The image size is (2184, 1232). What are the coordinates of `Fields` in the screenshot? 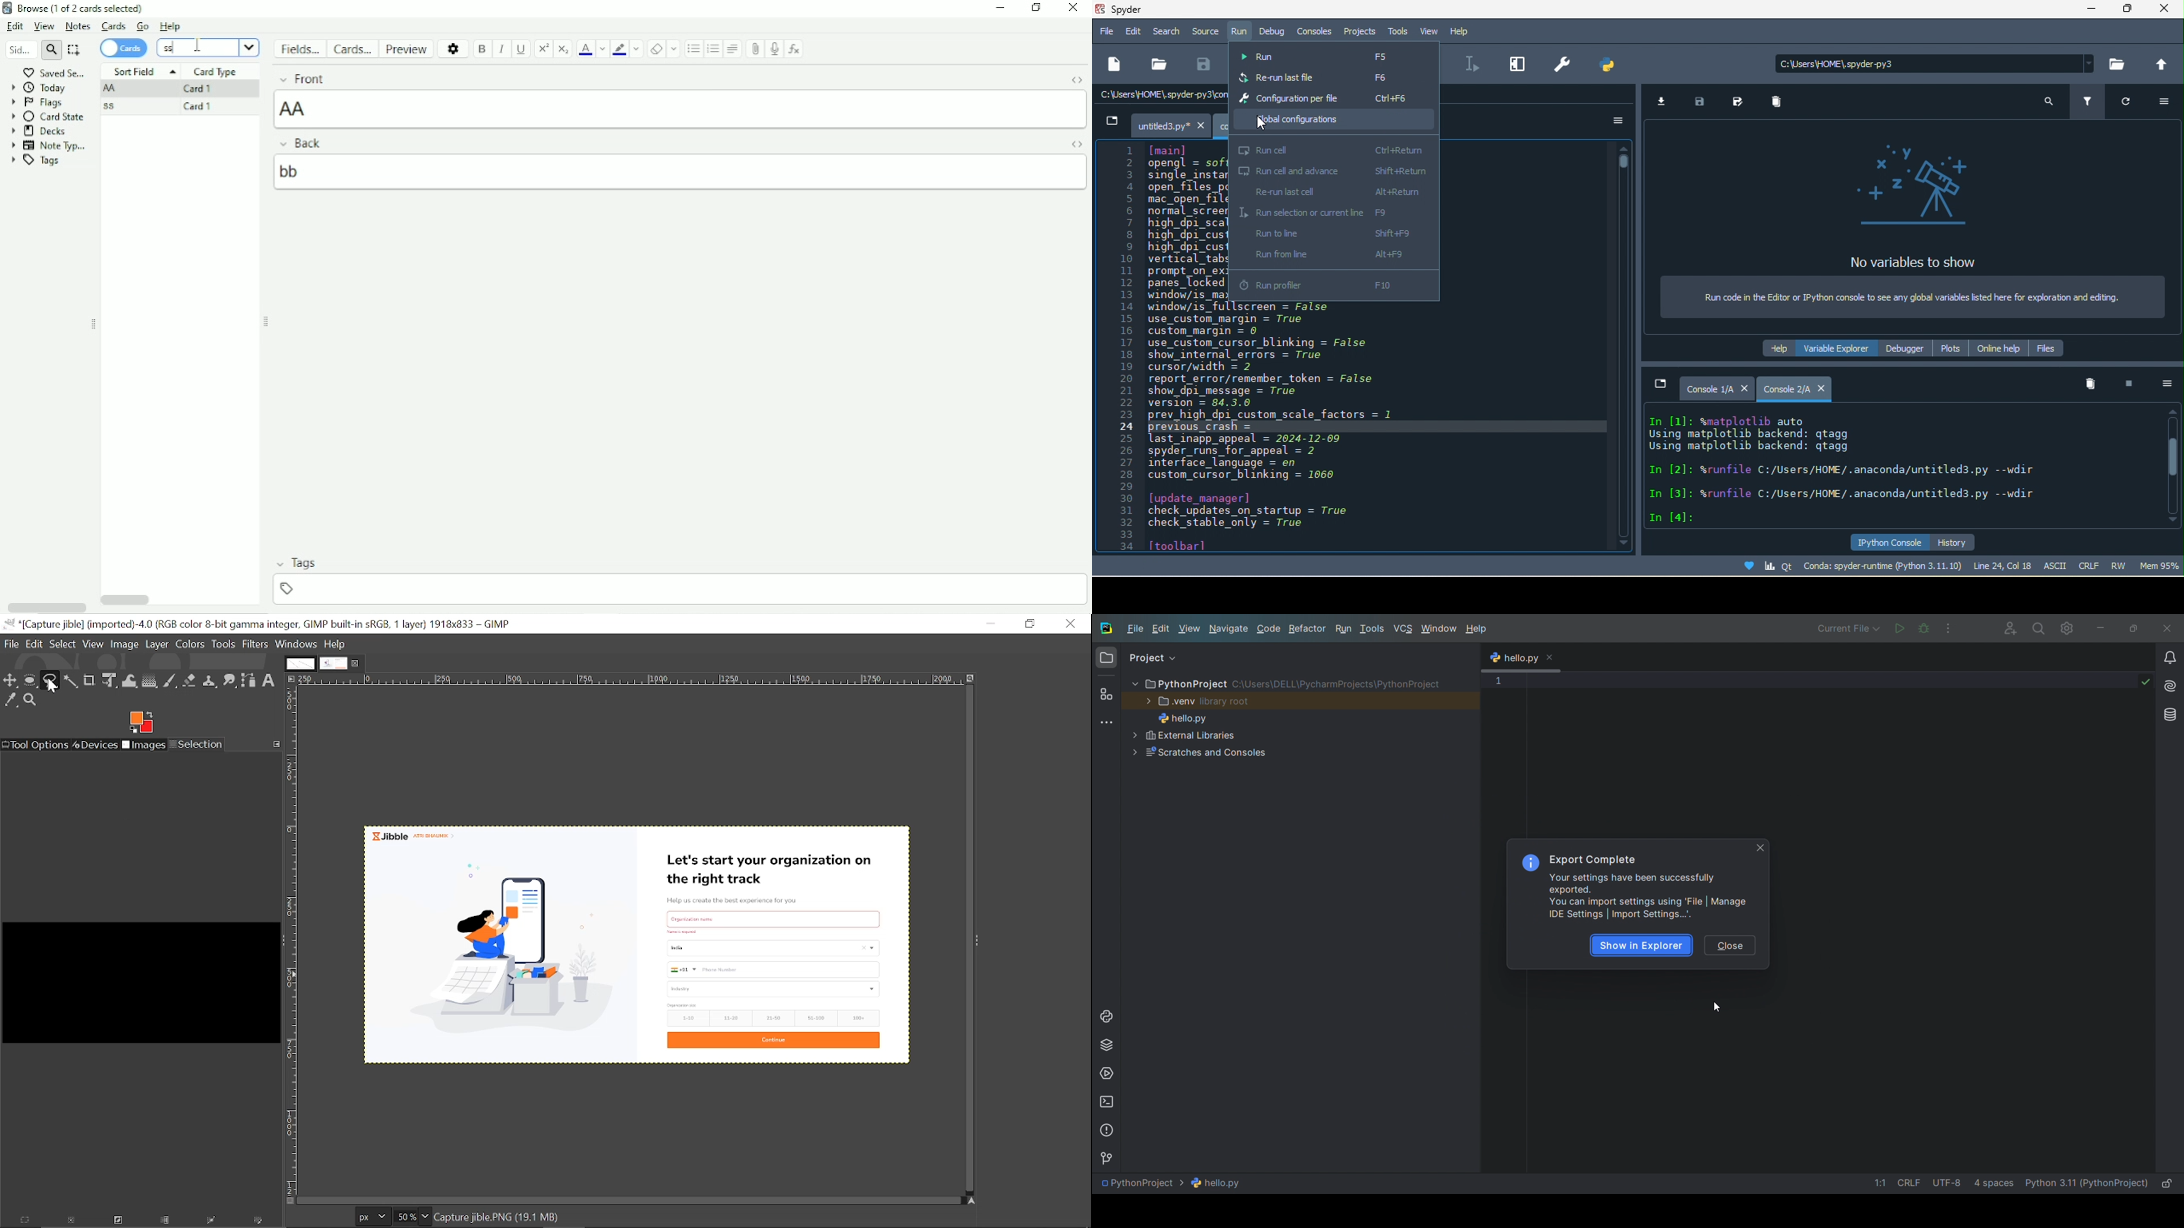 It's located at (302, 49).